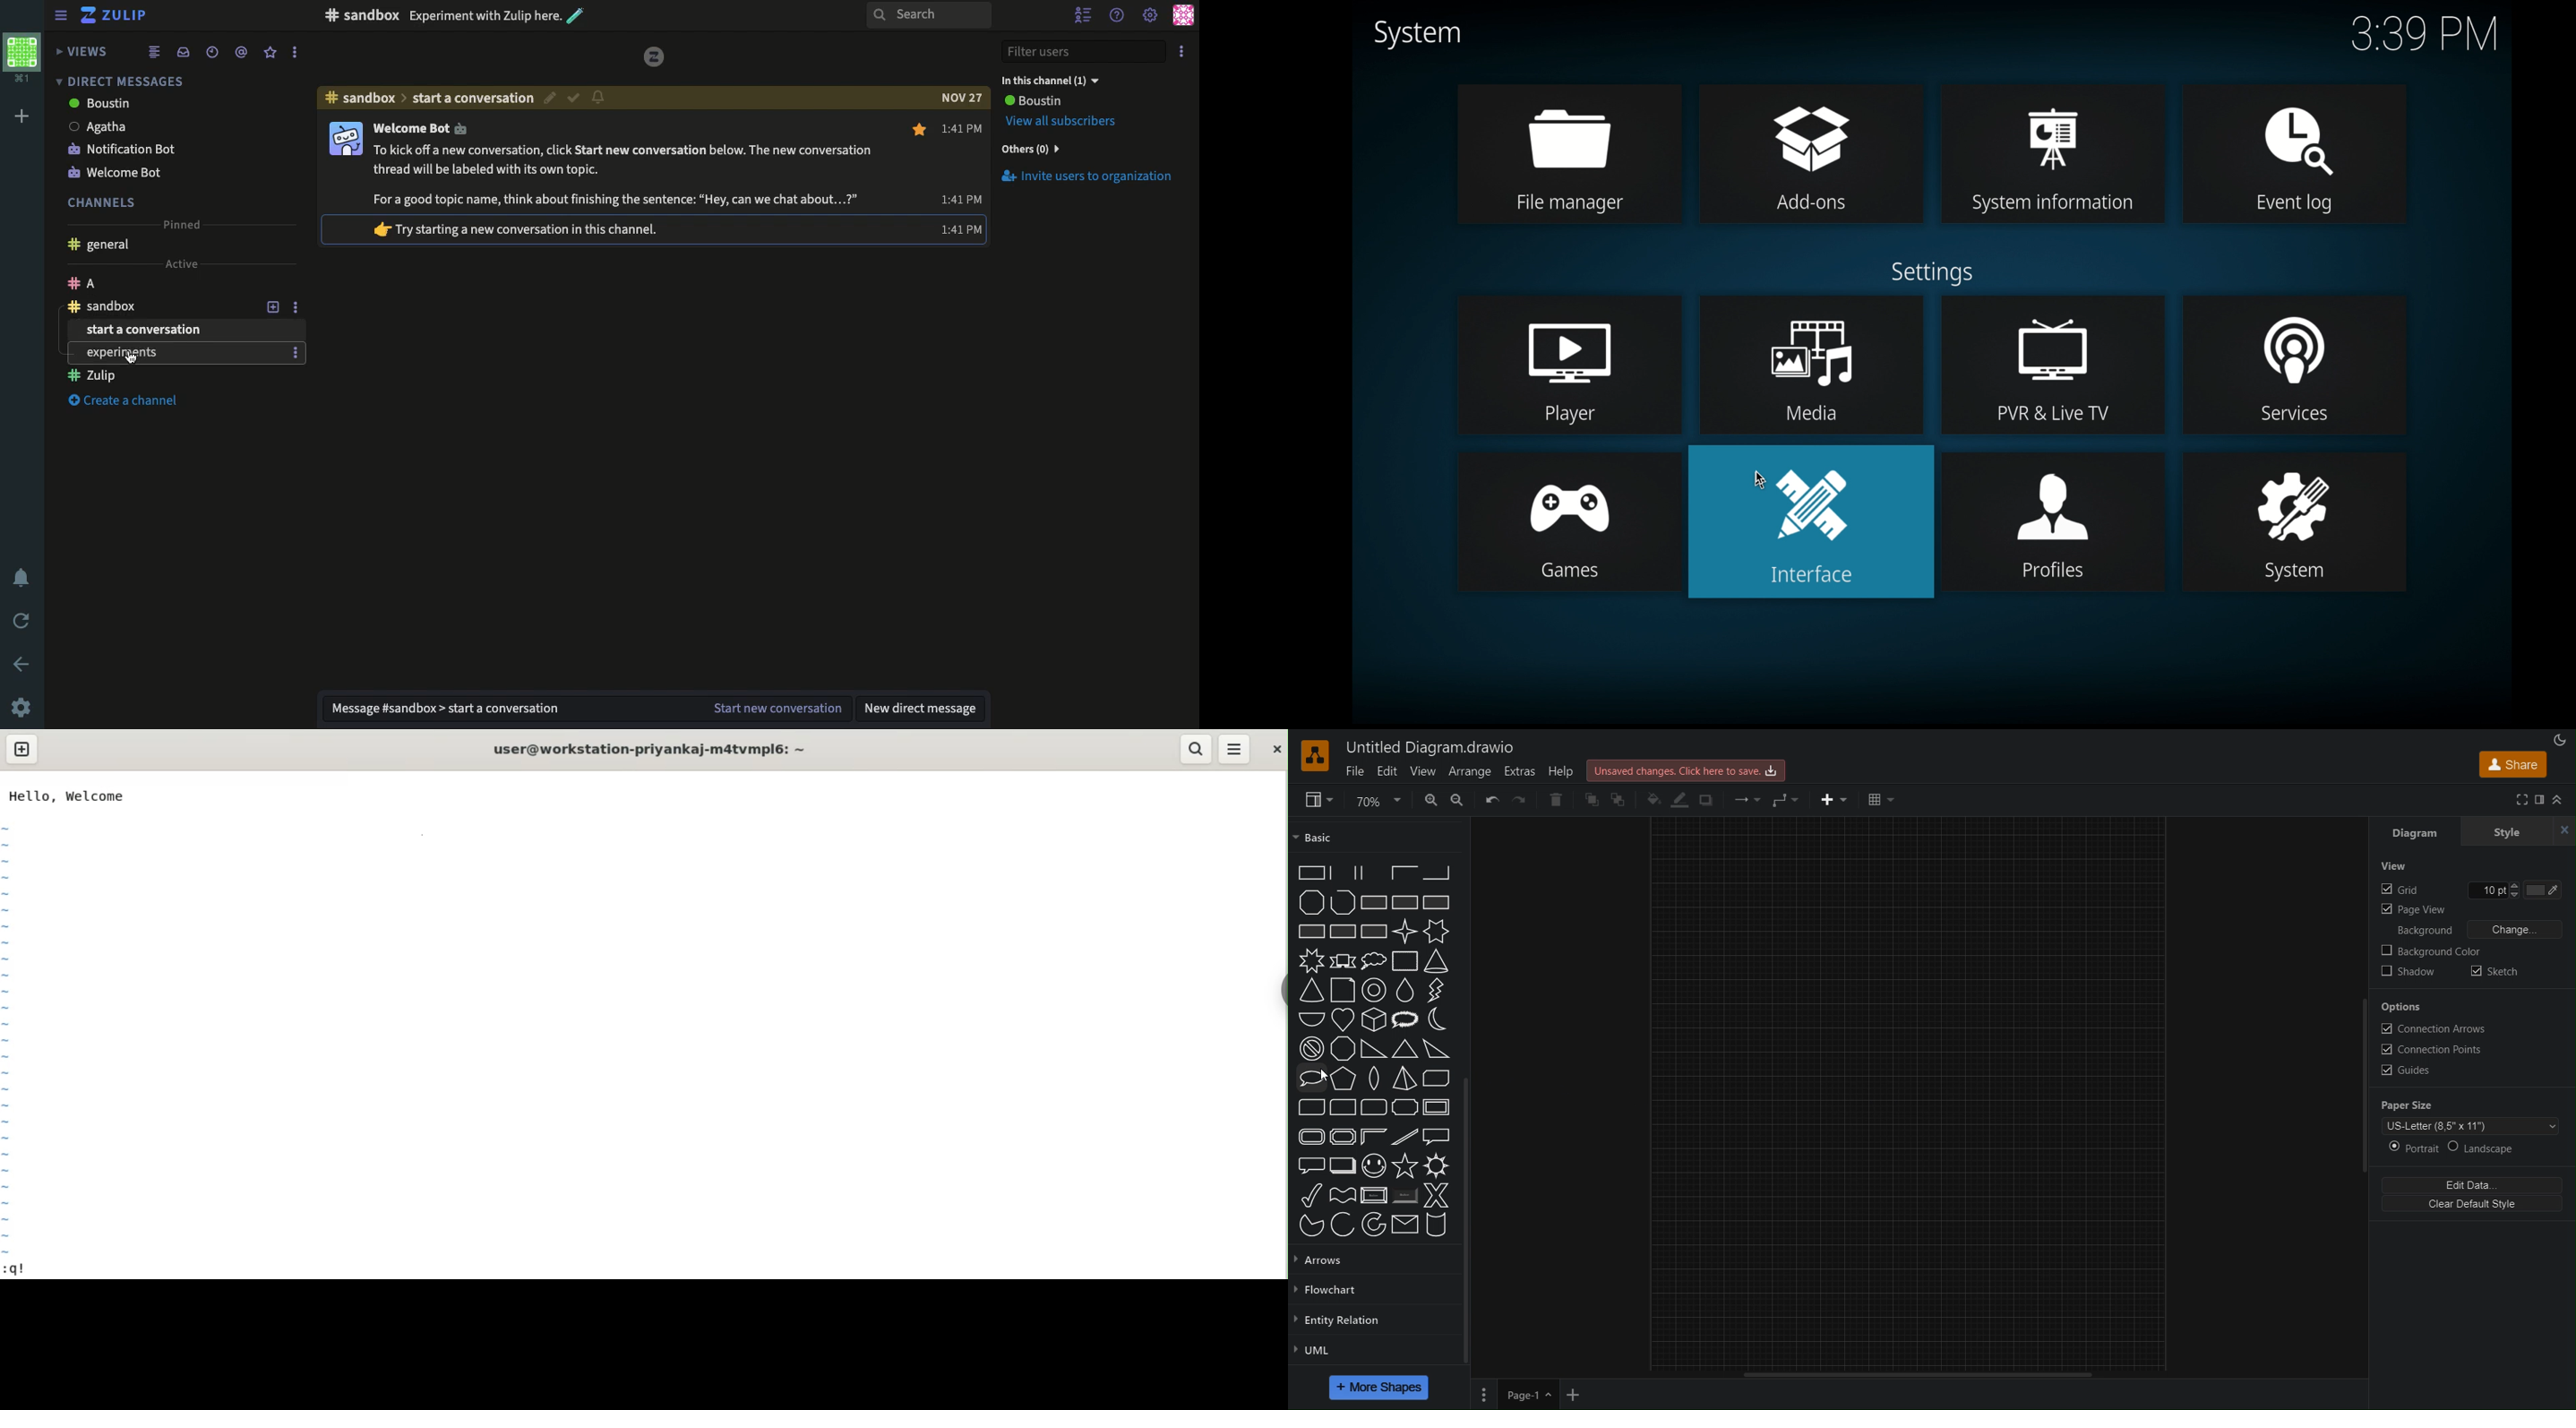 The image size is (2576, 1428). What do you see at coordinates (1491, 802) in the screenshot?
I see `Undo` at bounding box center [1491, 802].